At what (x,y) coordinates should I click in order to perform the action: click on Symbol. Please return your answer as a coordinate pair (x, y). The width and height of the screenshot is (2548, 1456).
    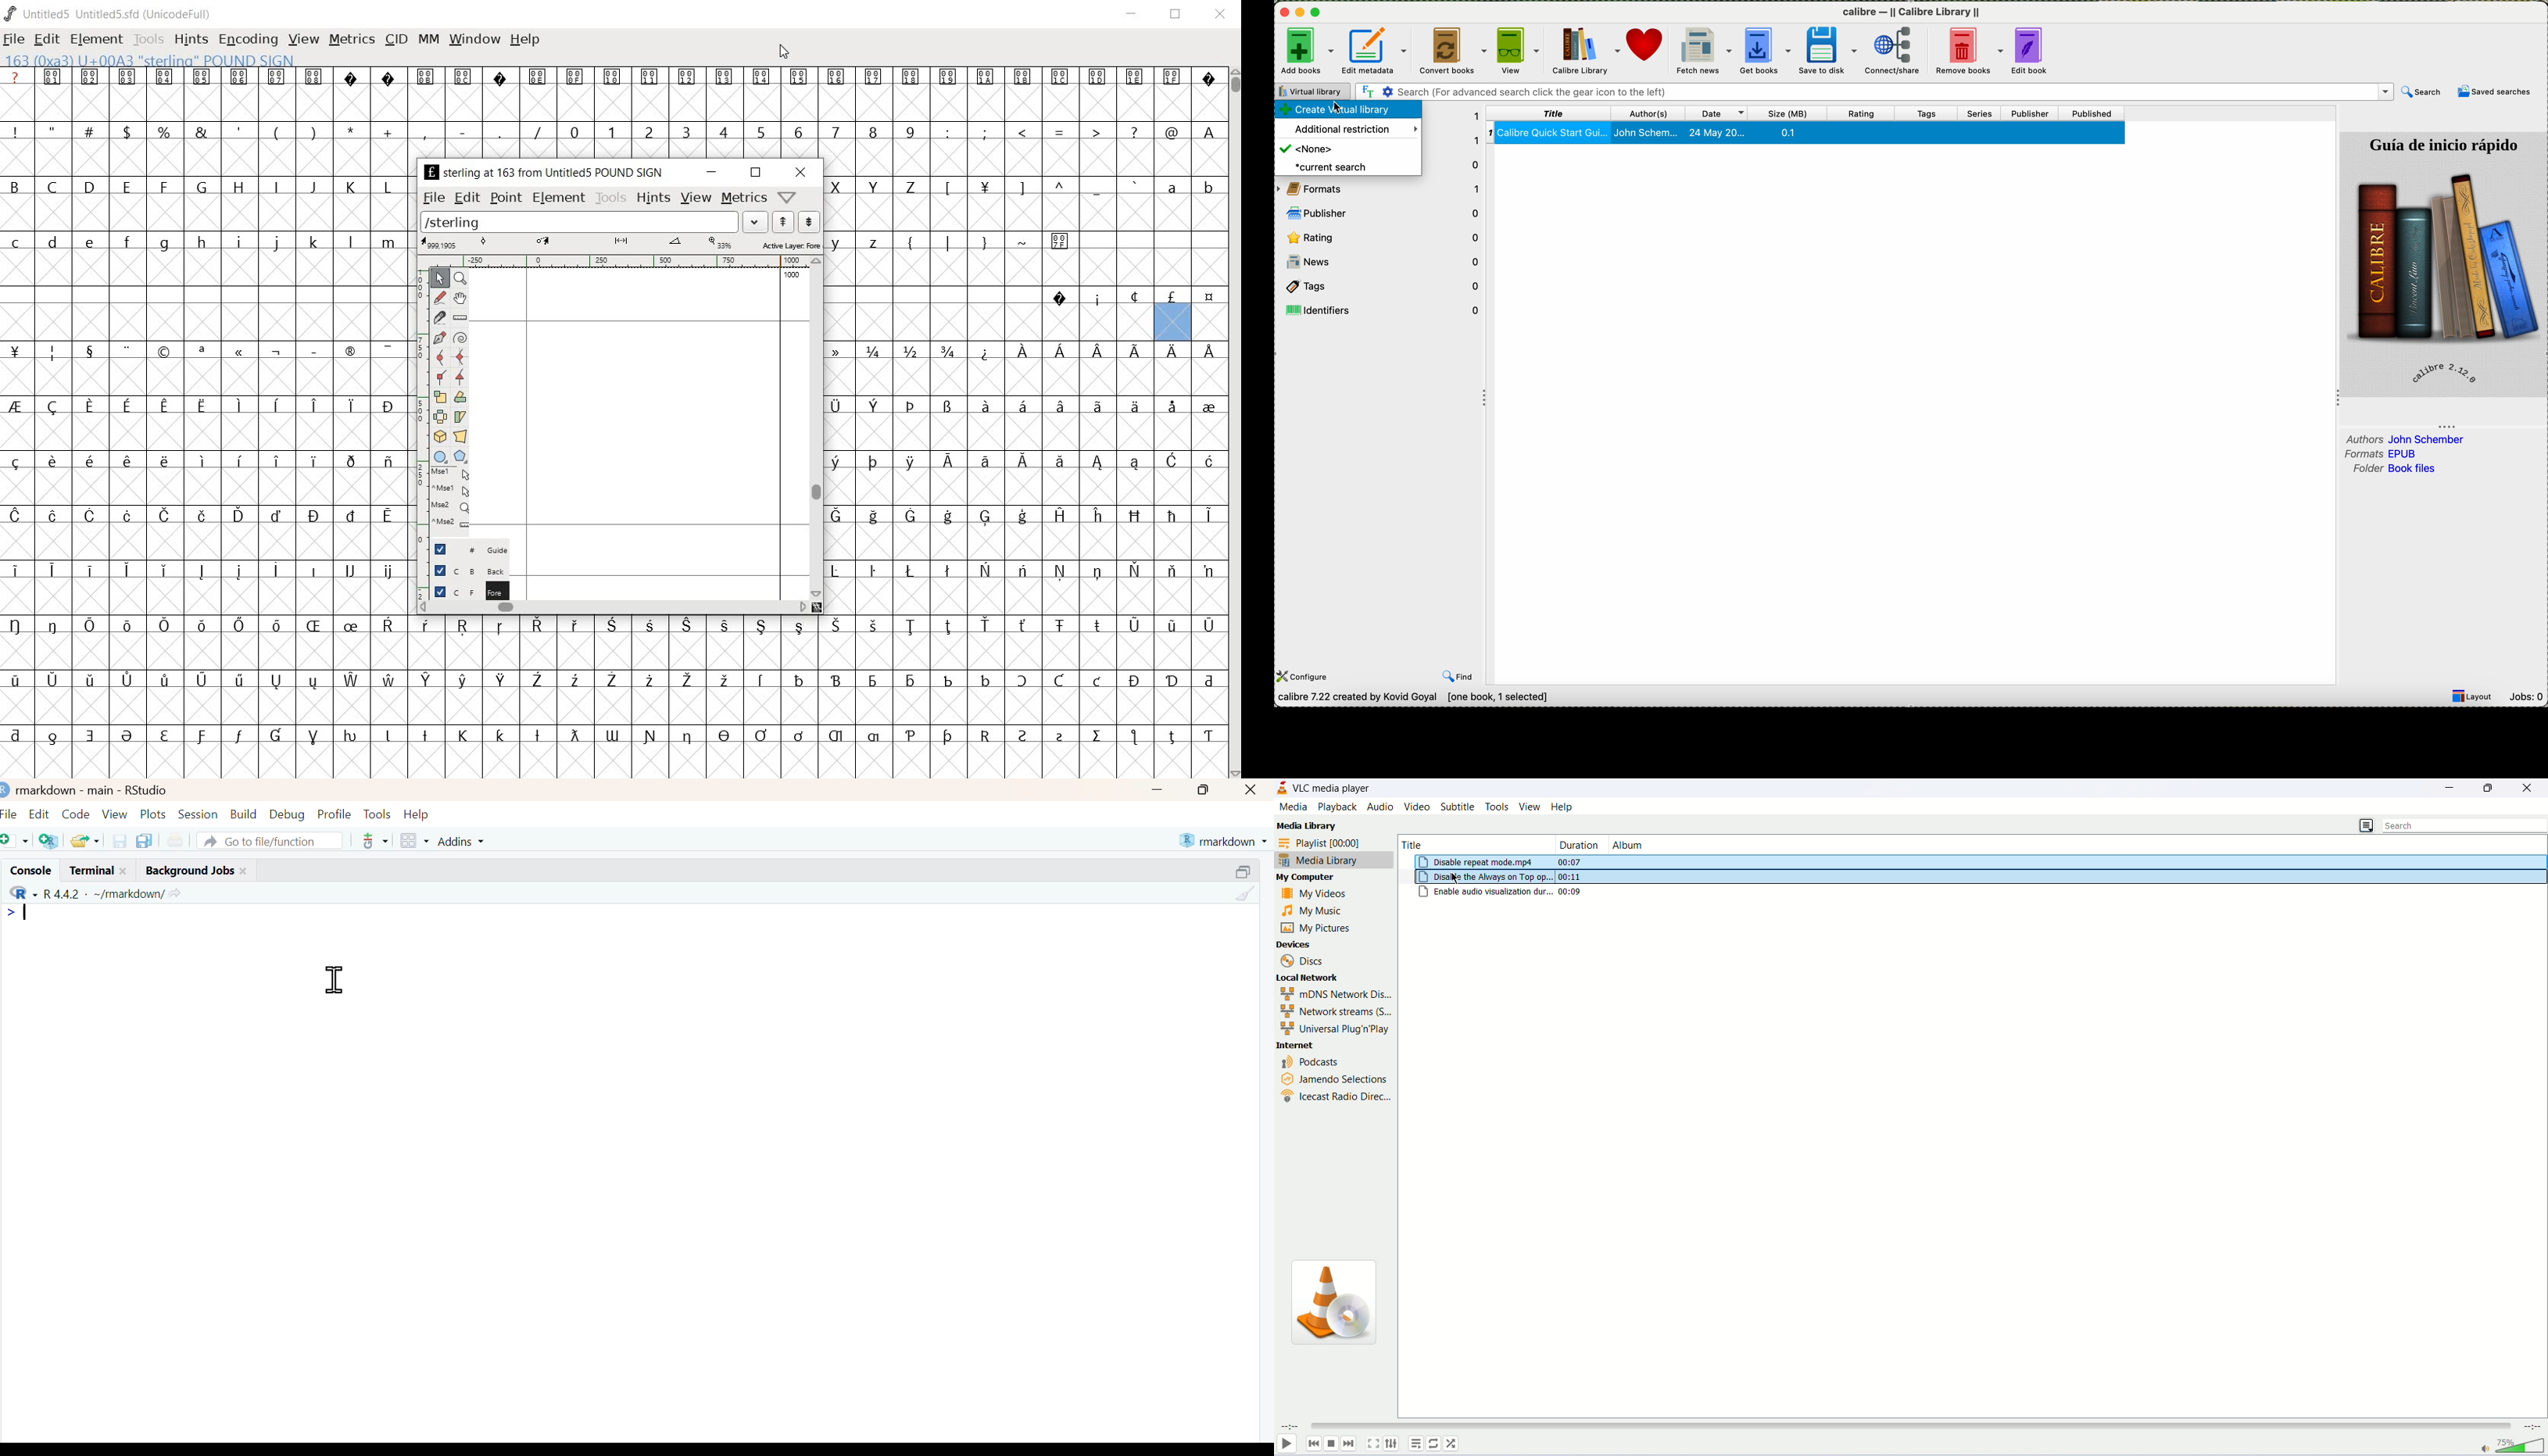
    Looking at the image, I should click on (53, 514).